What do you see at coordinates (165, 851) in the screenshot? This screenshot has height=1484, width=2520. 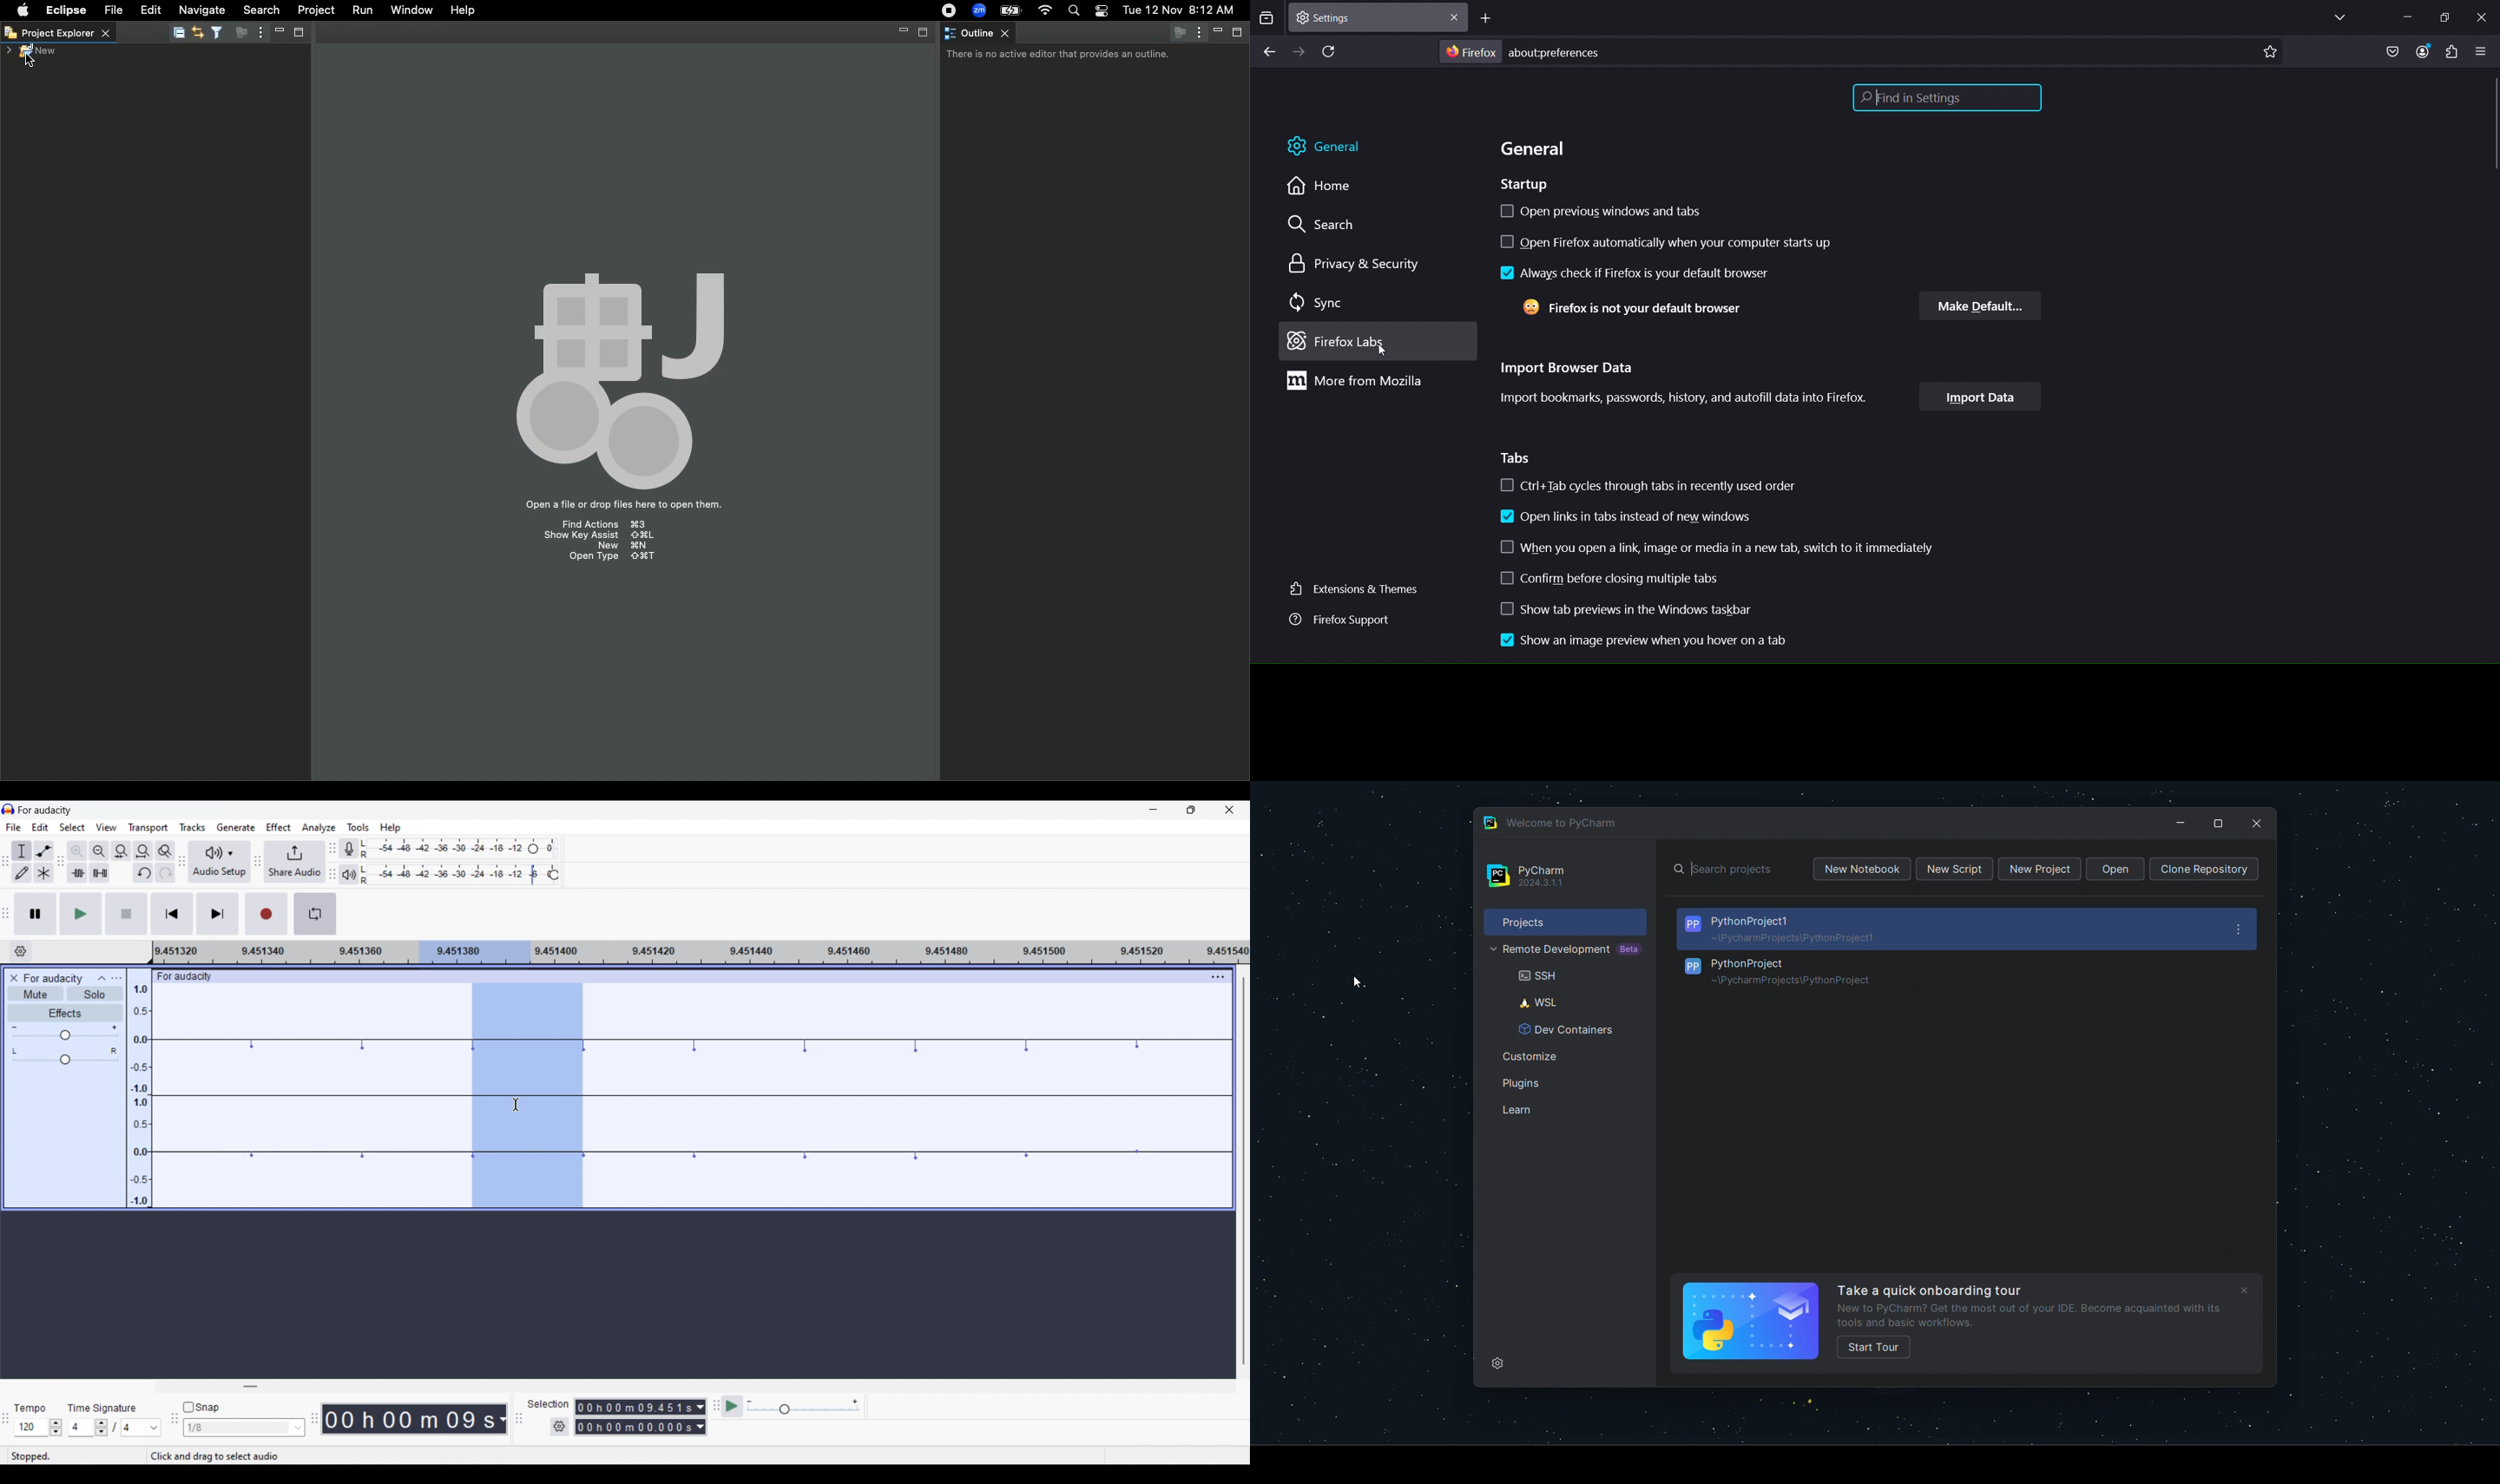 I see `Zoom toggle` at bounding box center [165, 851].